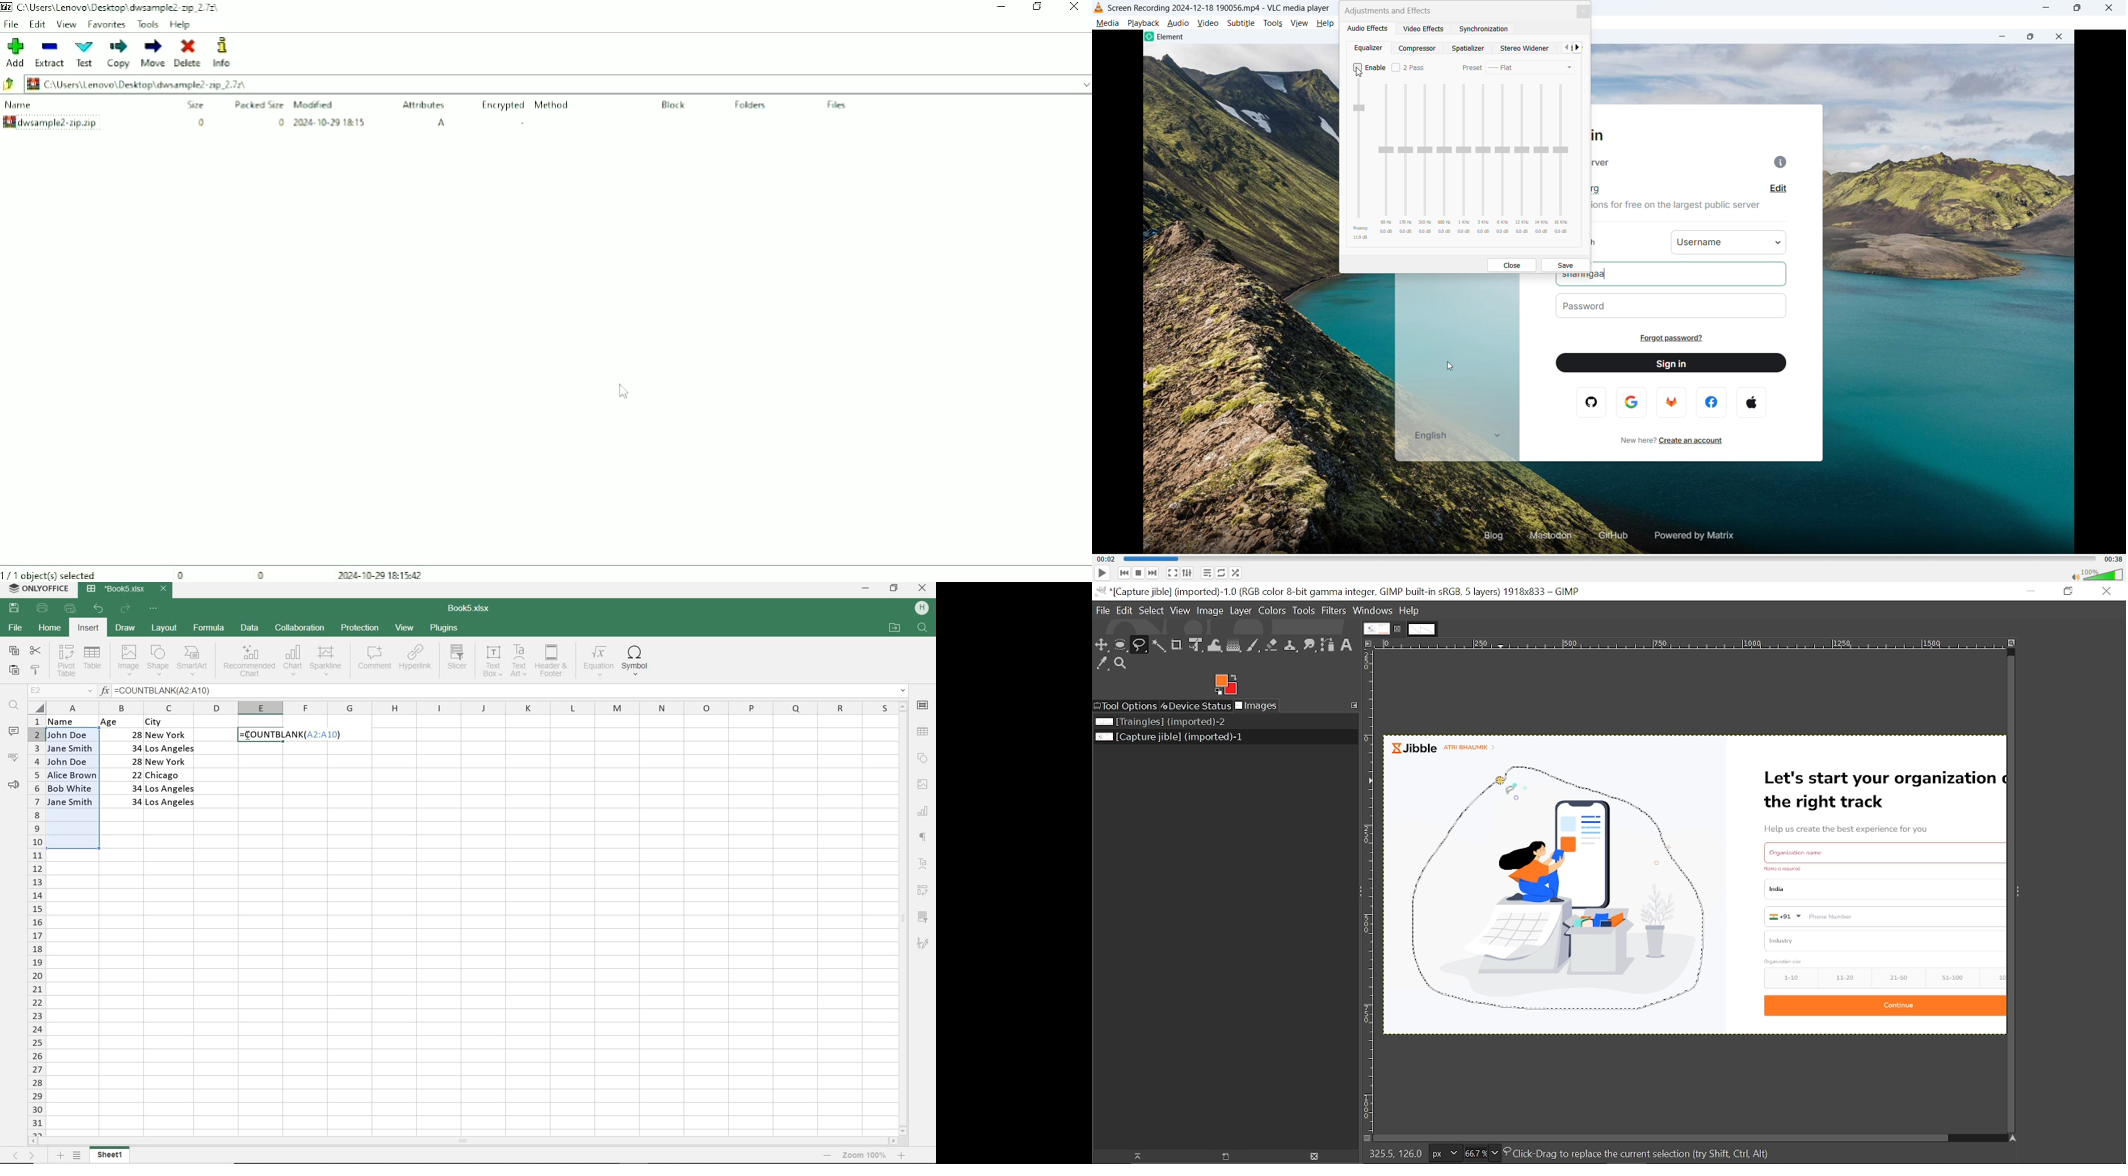 Image resolution: width=2128 pixels, height=1176 pixels. I want to click on help , so click(1326, 23).